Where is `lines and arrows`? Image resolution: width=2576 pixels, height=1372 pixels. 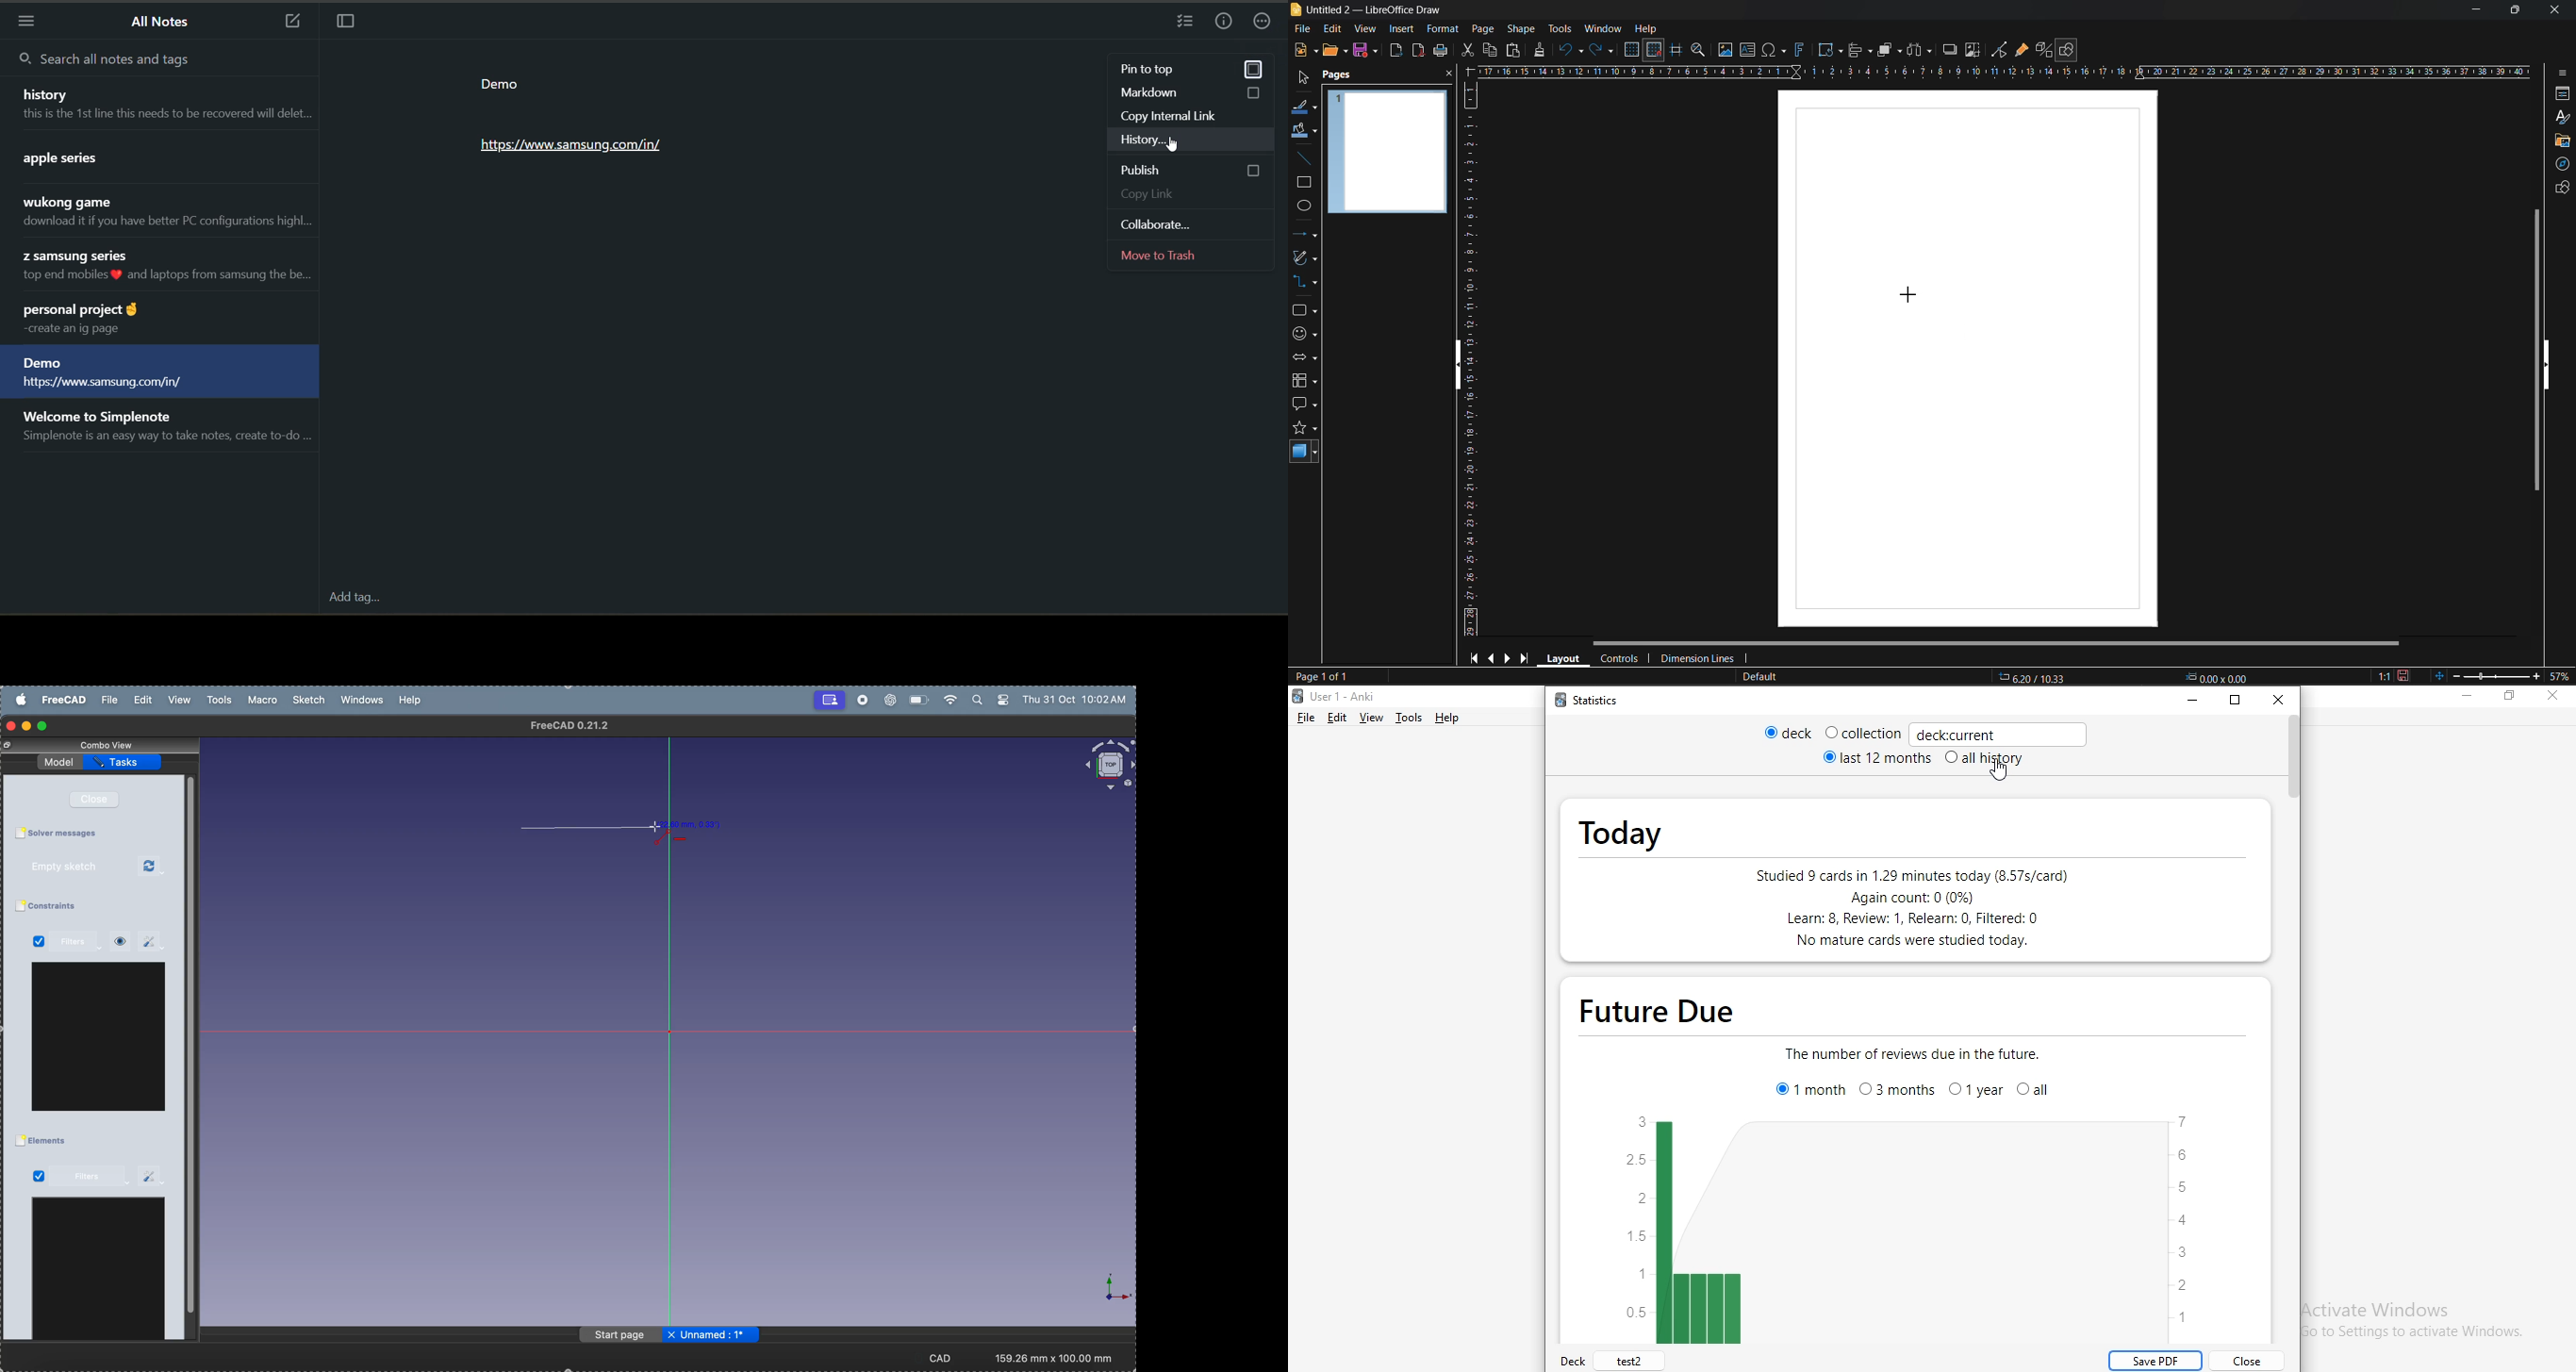
lines and arrows is located at coordinates (1305, 234).